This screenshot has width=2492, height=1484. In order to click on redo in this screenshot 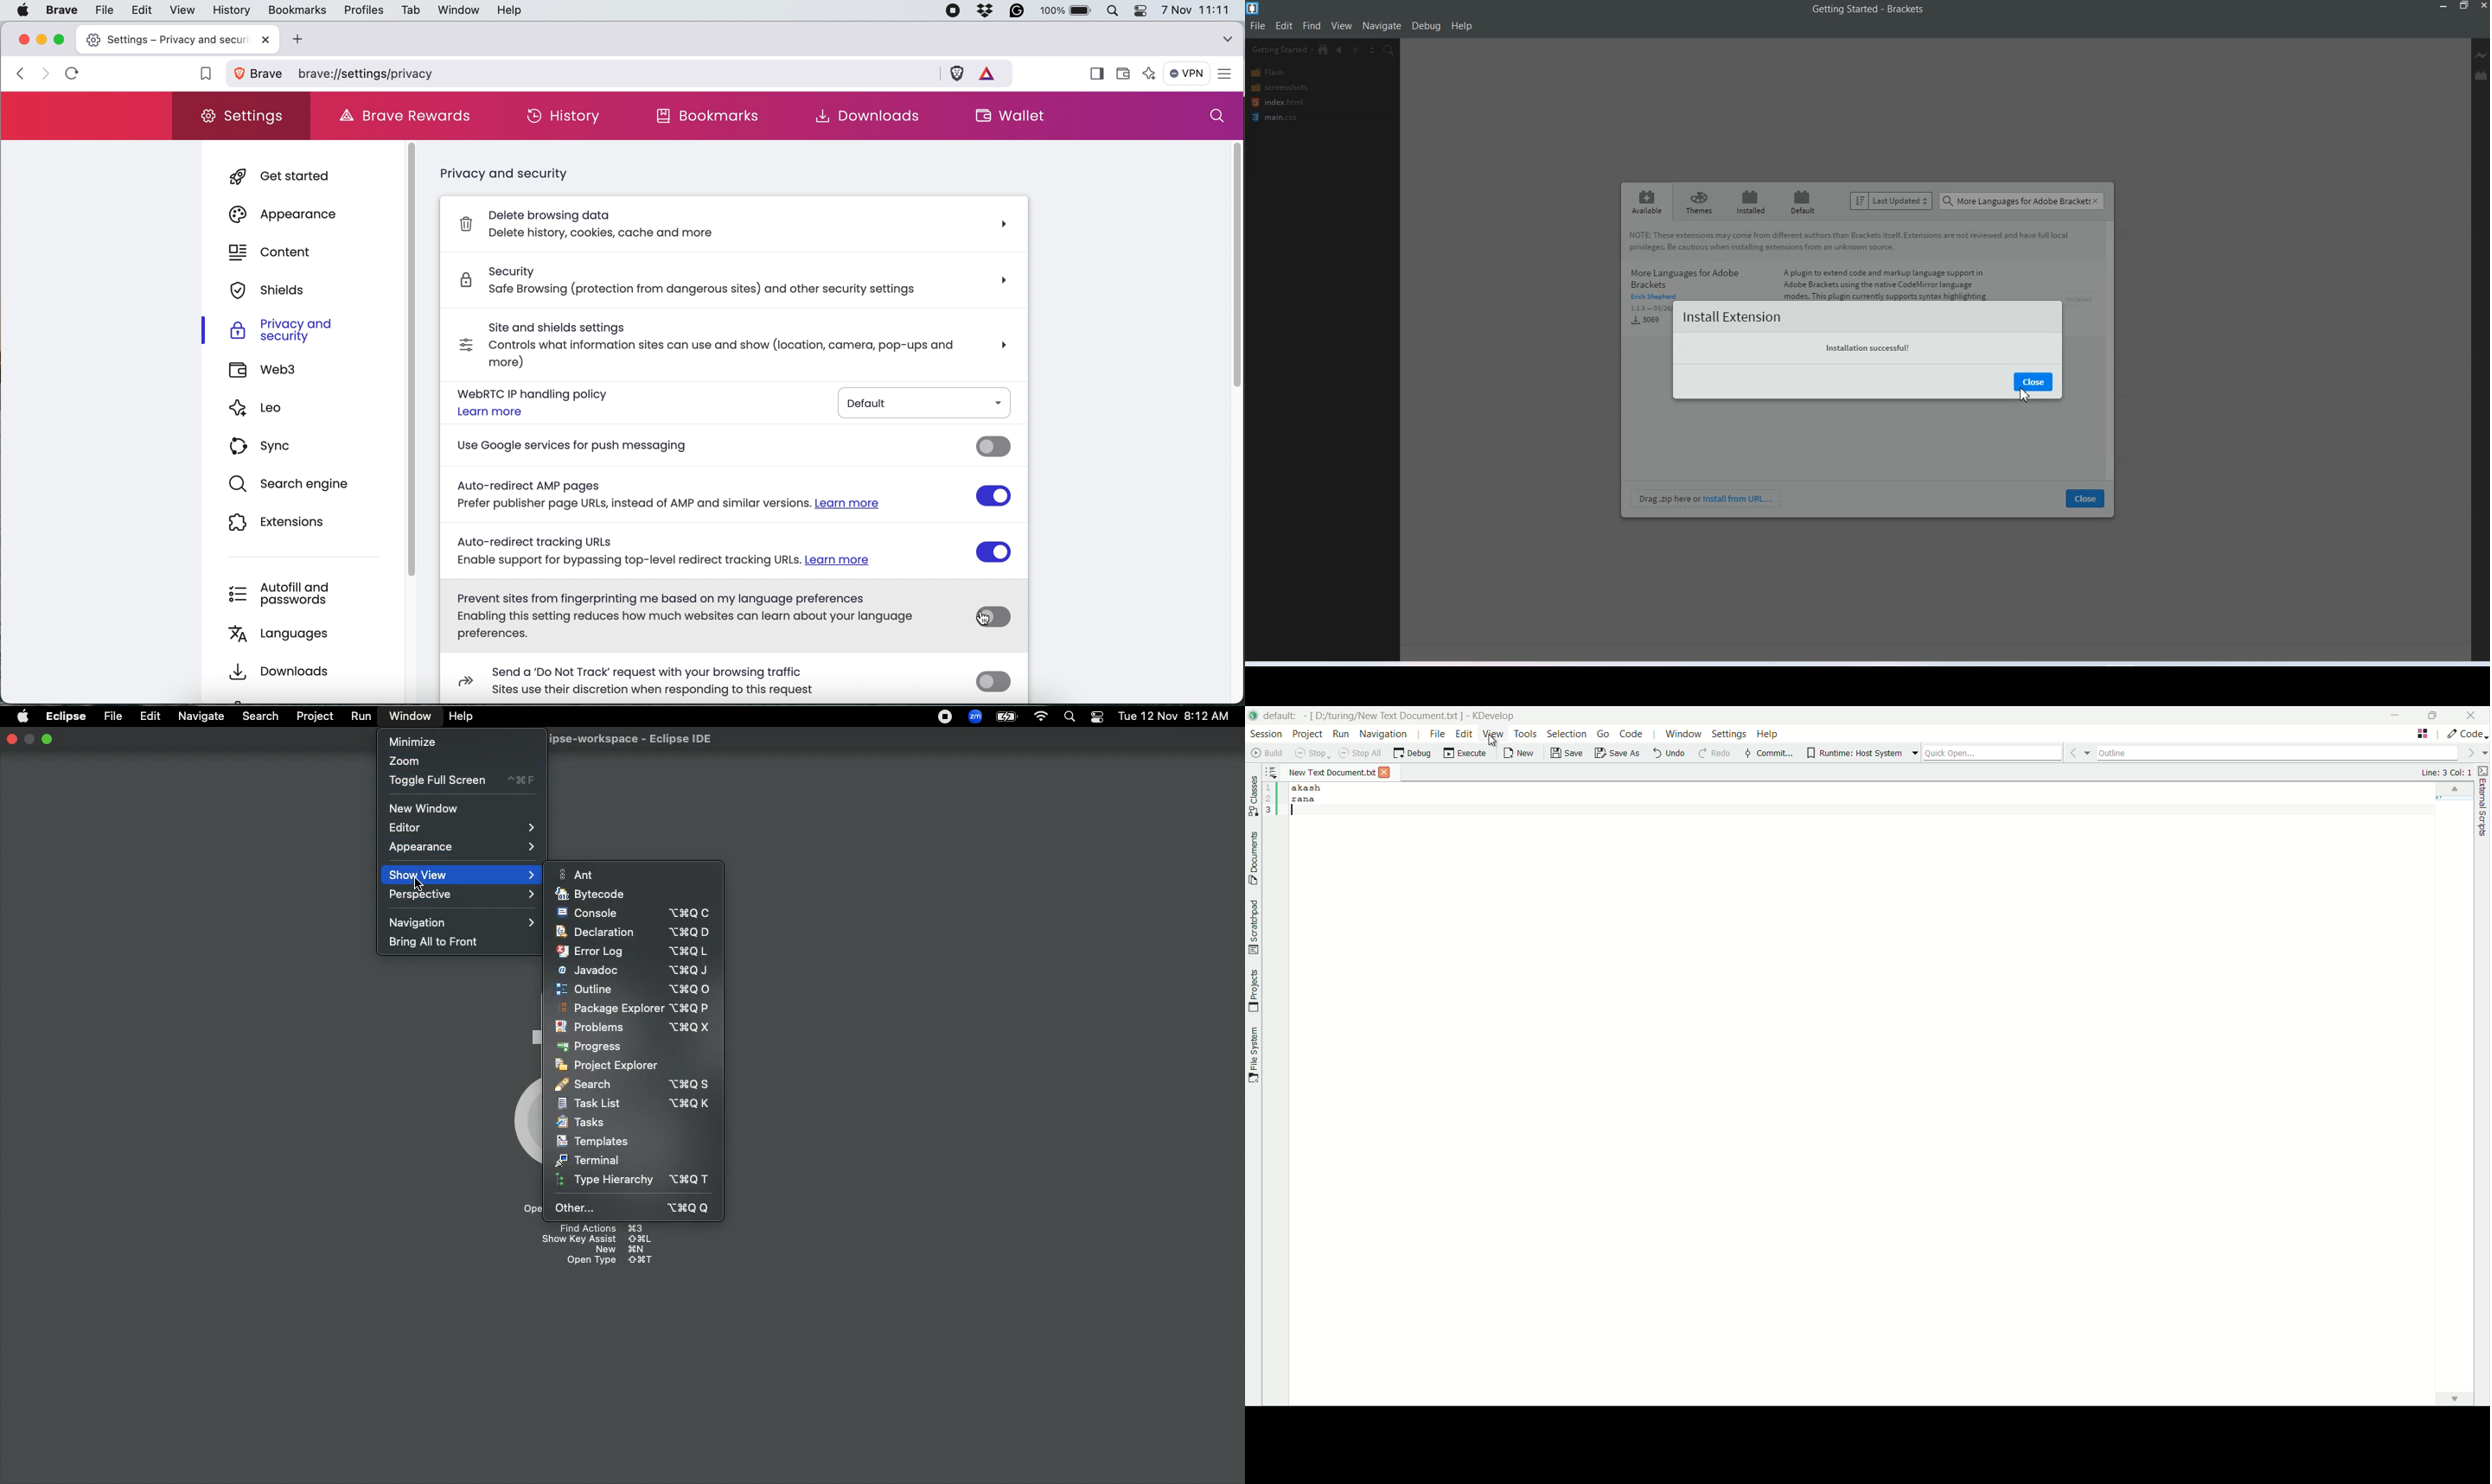, I will do `click(1718, 754)`.